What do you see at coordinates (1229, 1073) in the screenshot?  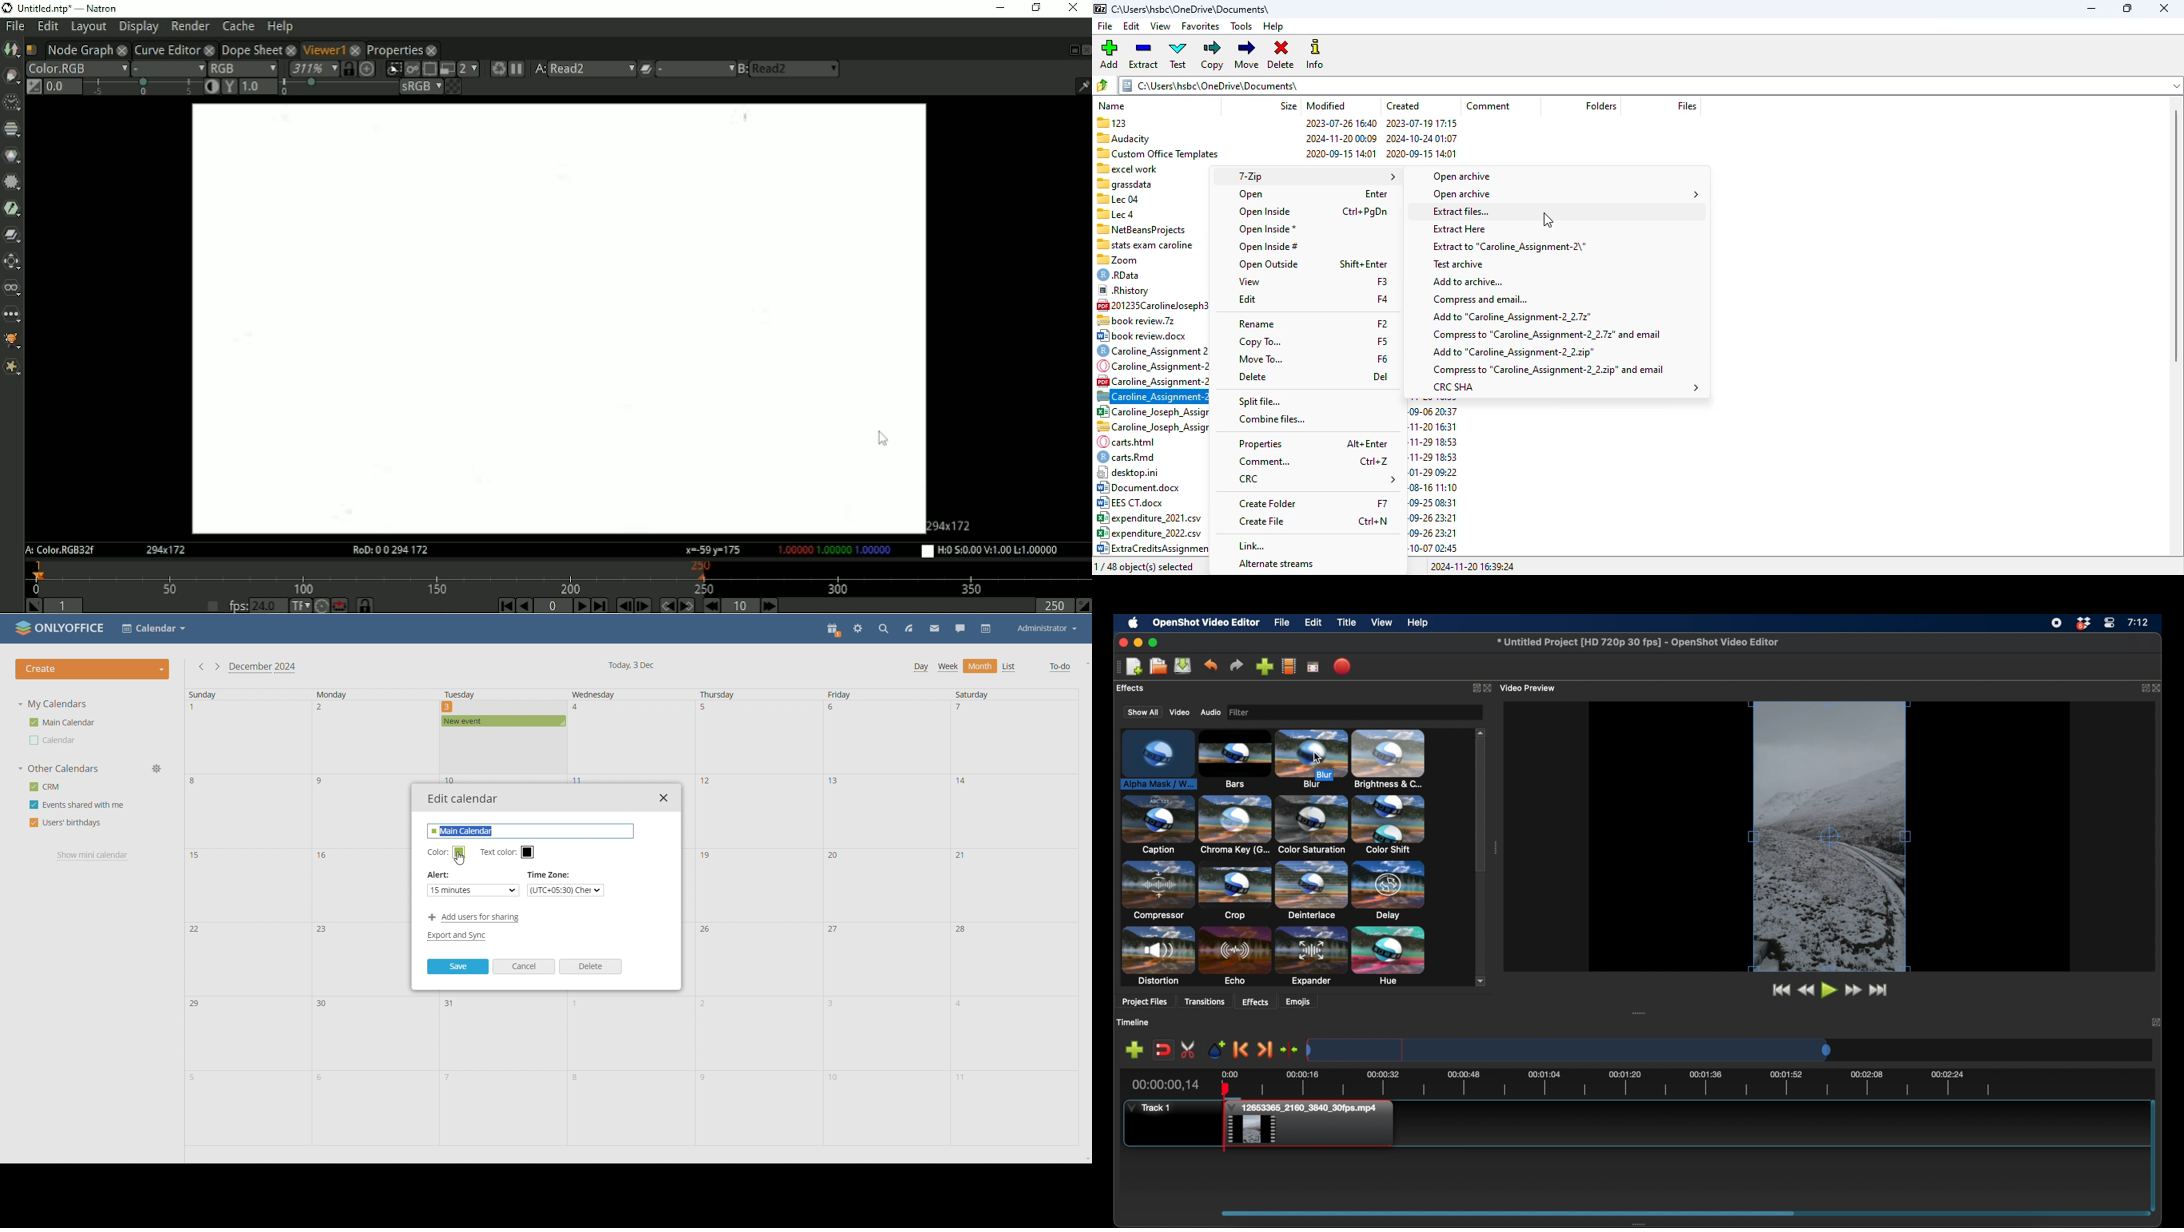 I see `0.00` at bounding box center [1229, 1073].